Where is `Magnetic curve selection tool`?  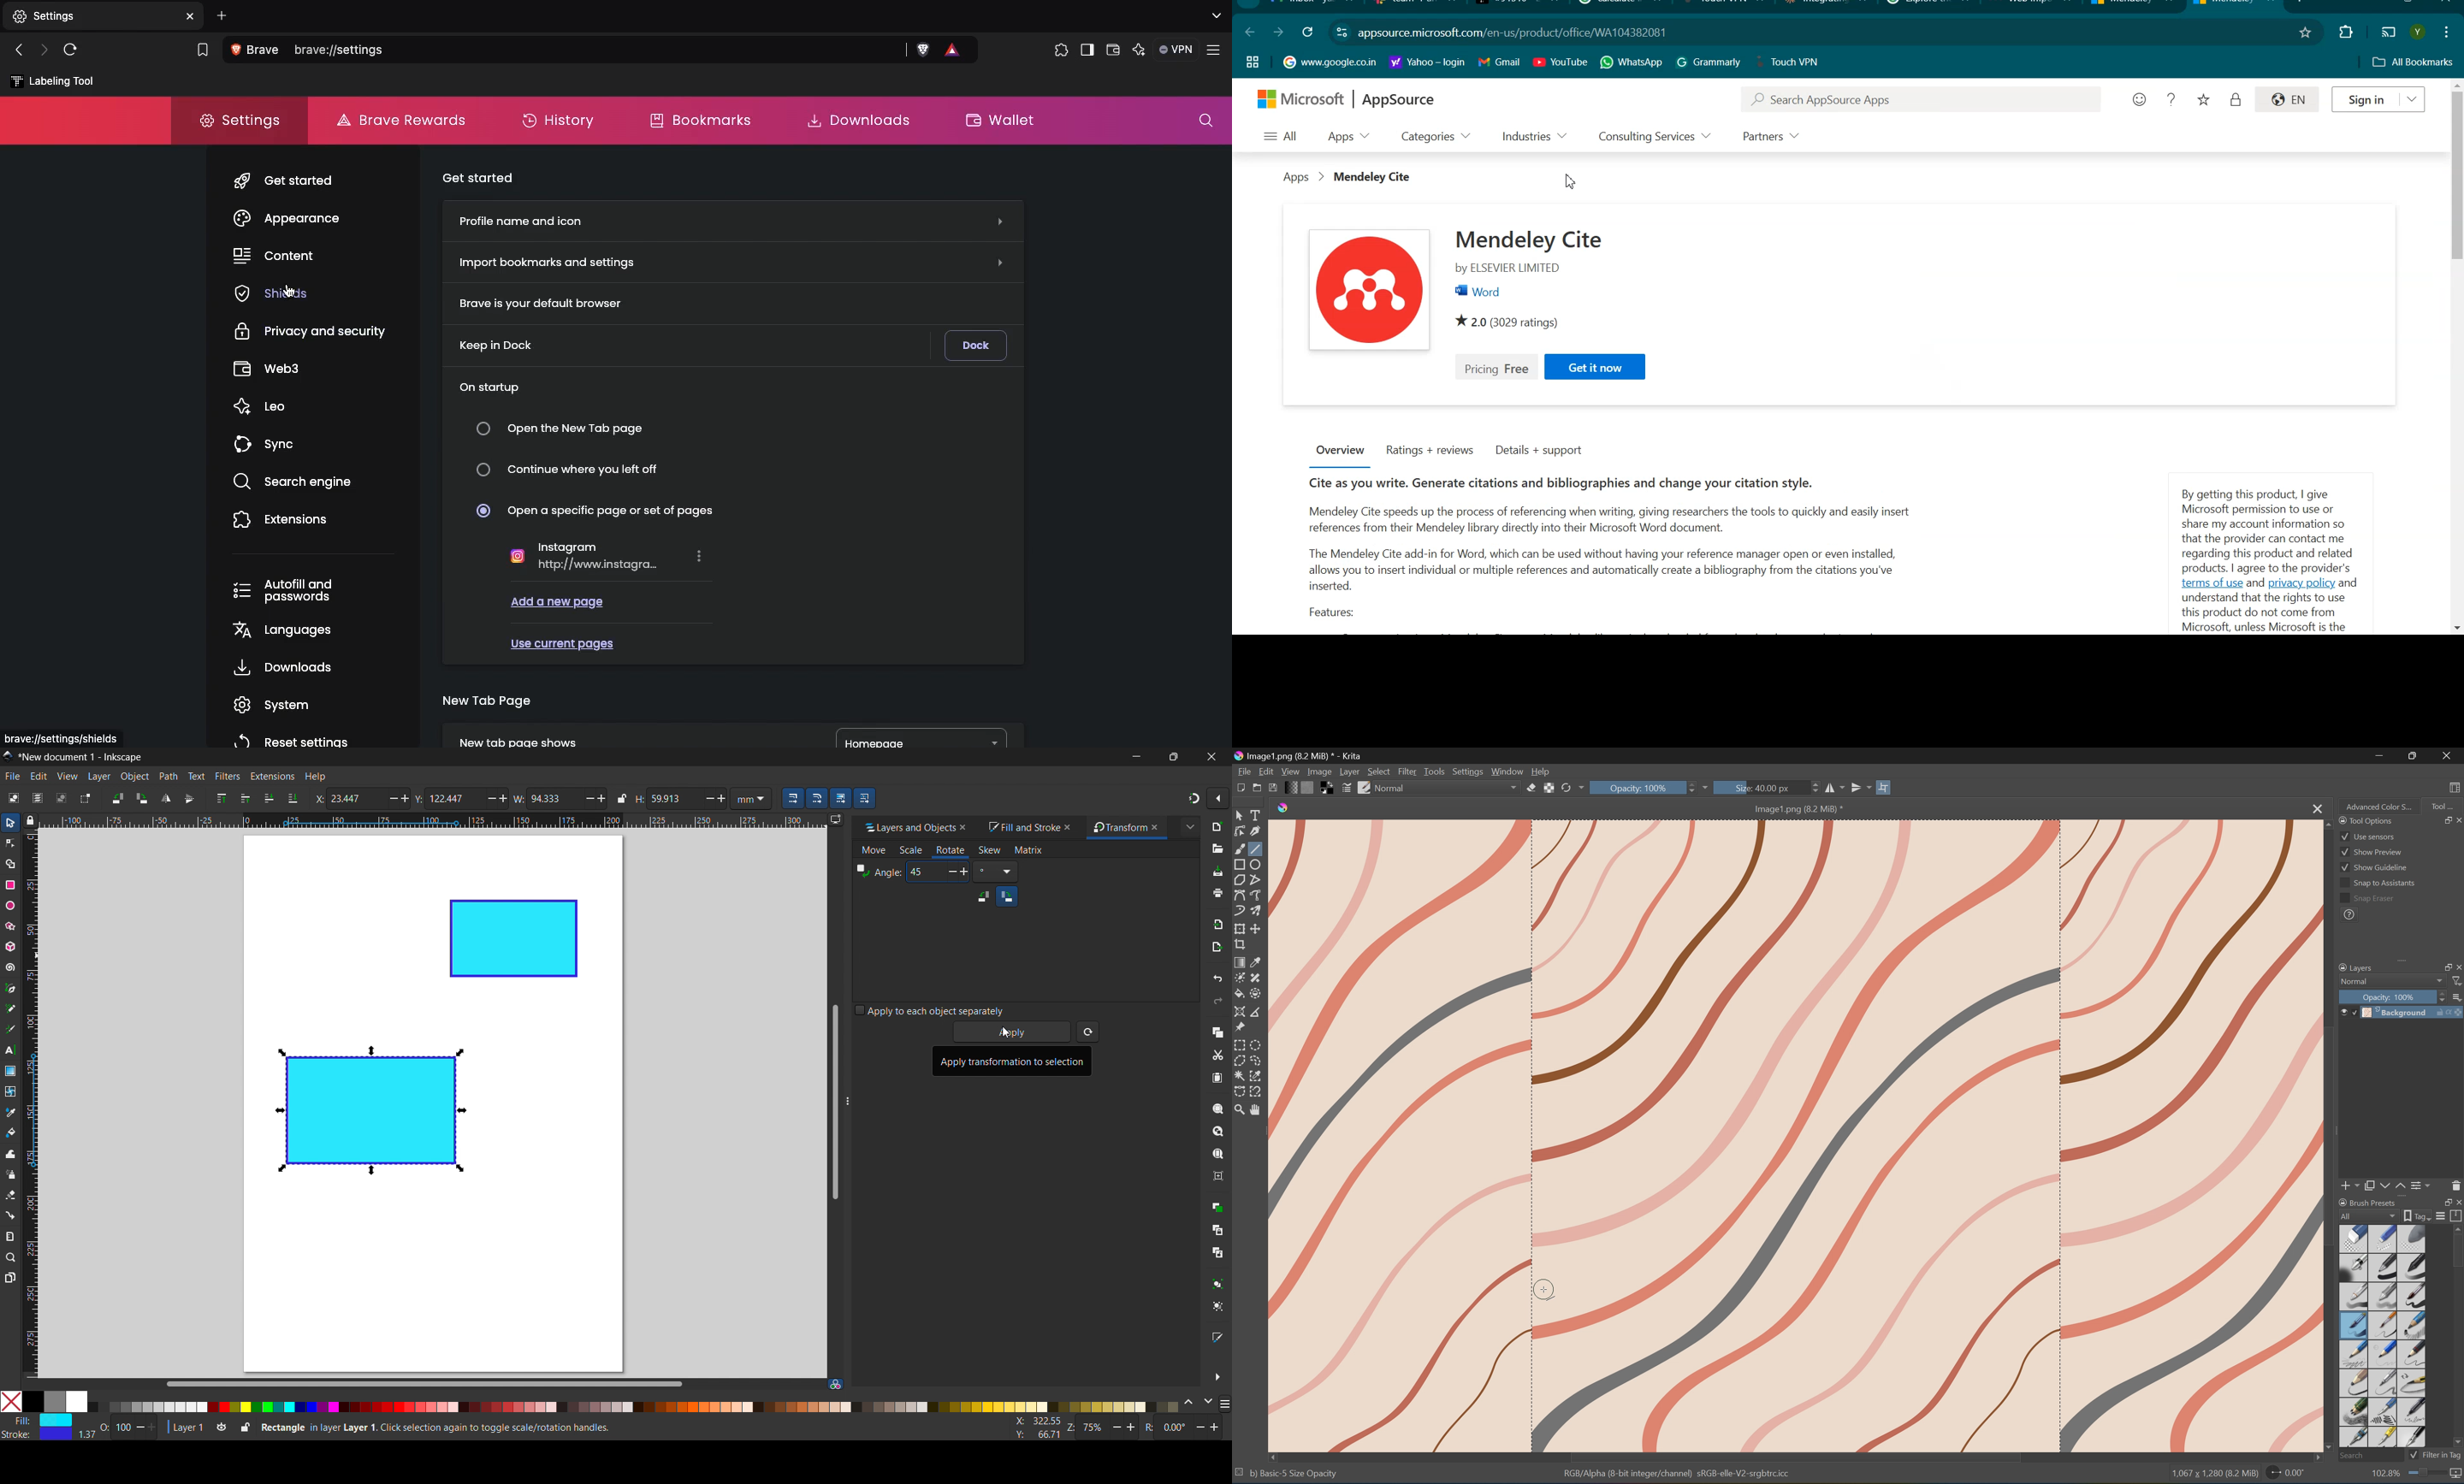 Magnetic curve selection tool is located at coordinates (1258, 1092).